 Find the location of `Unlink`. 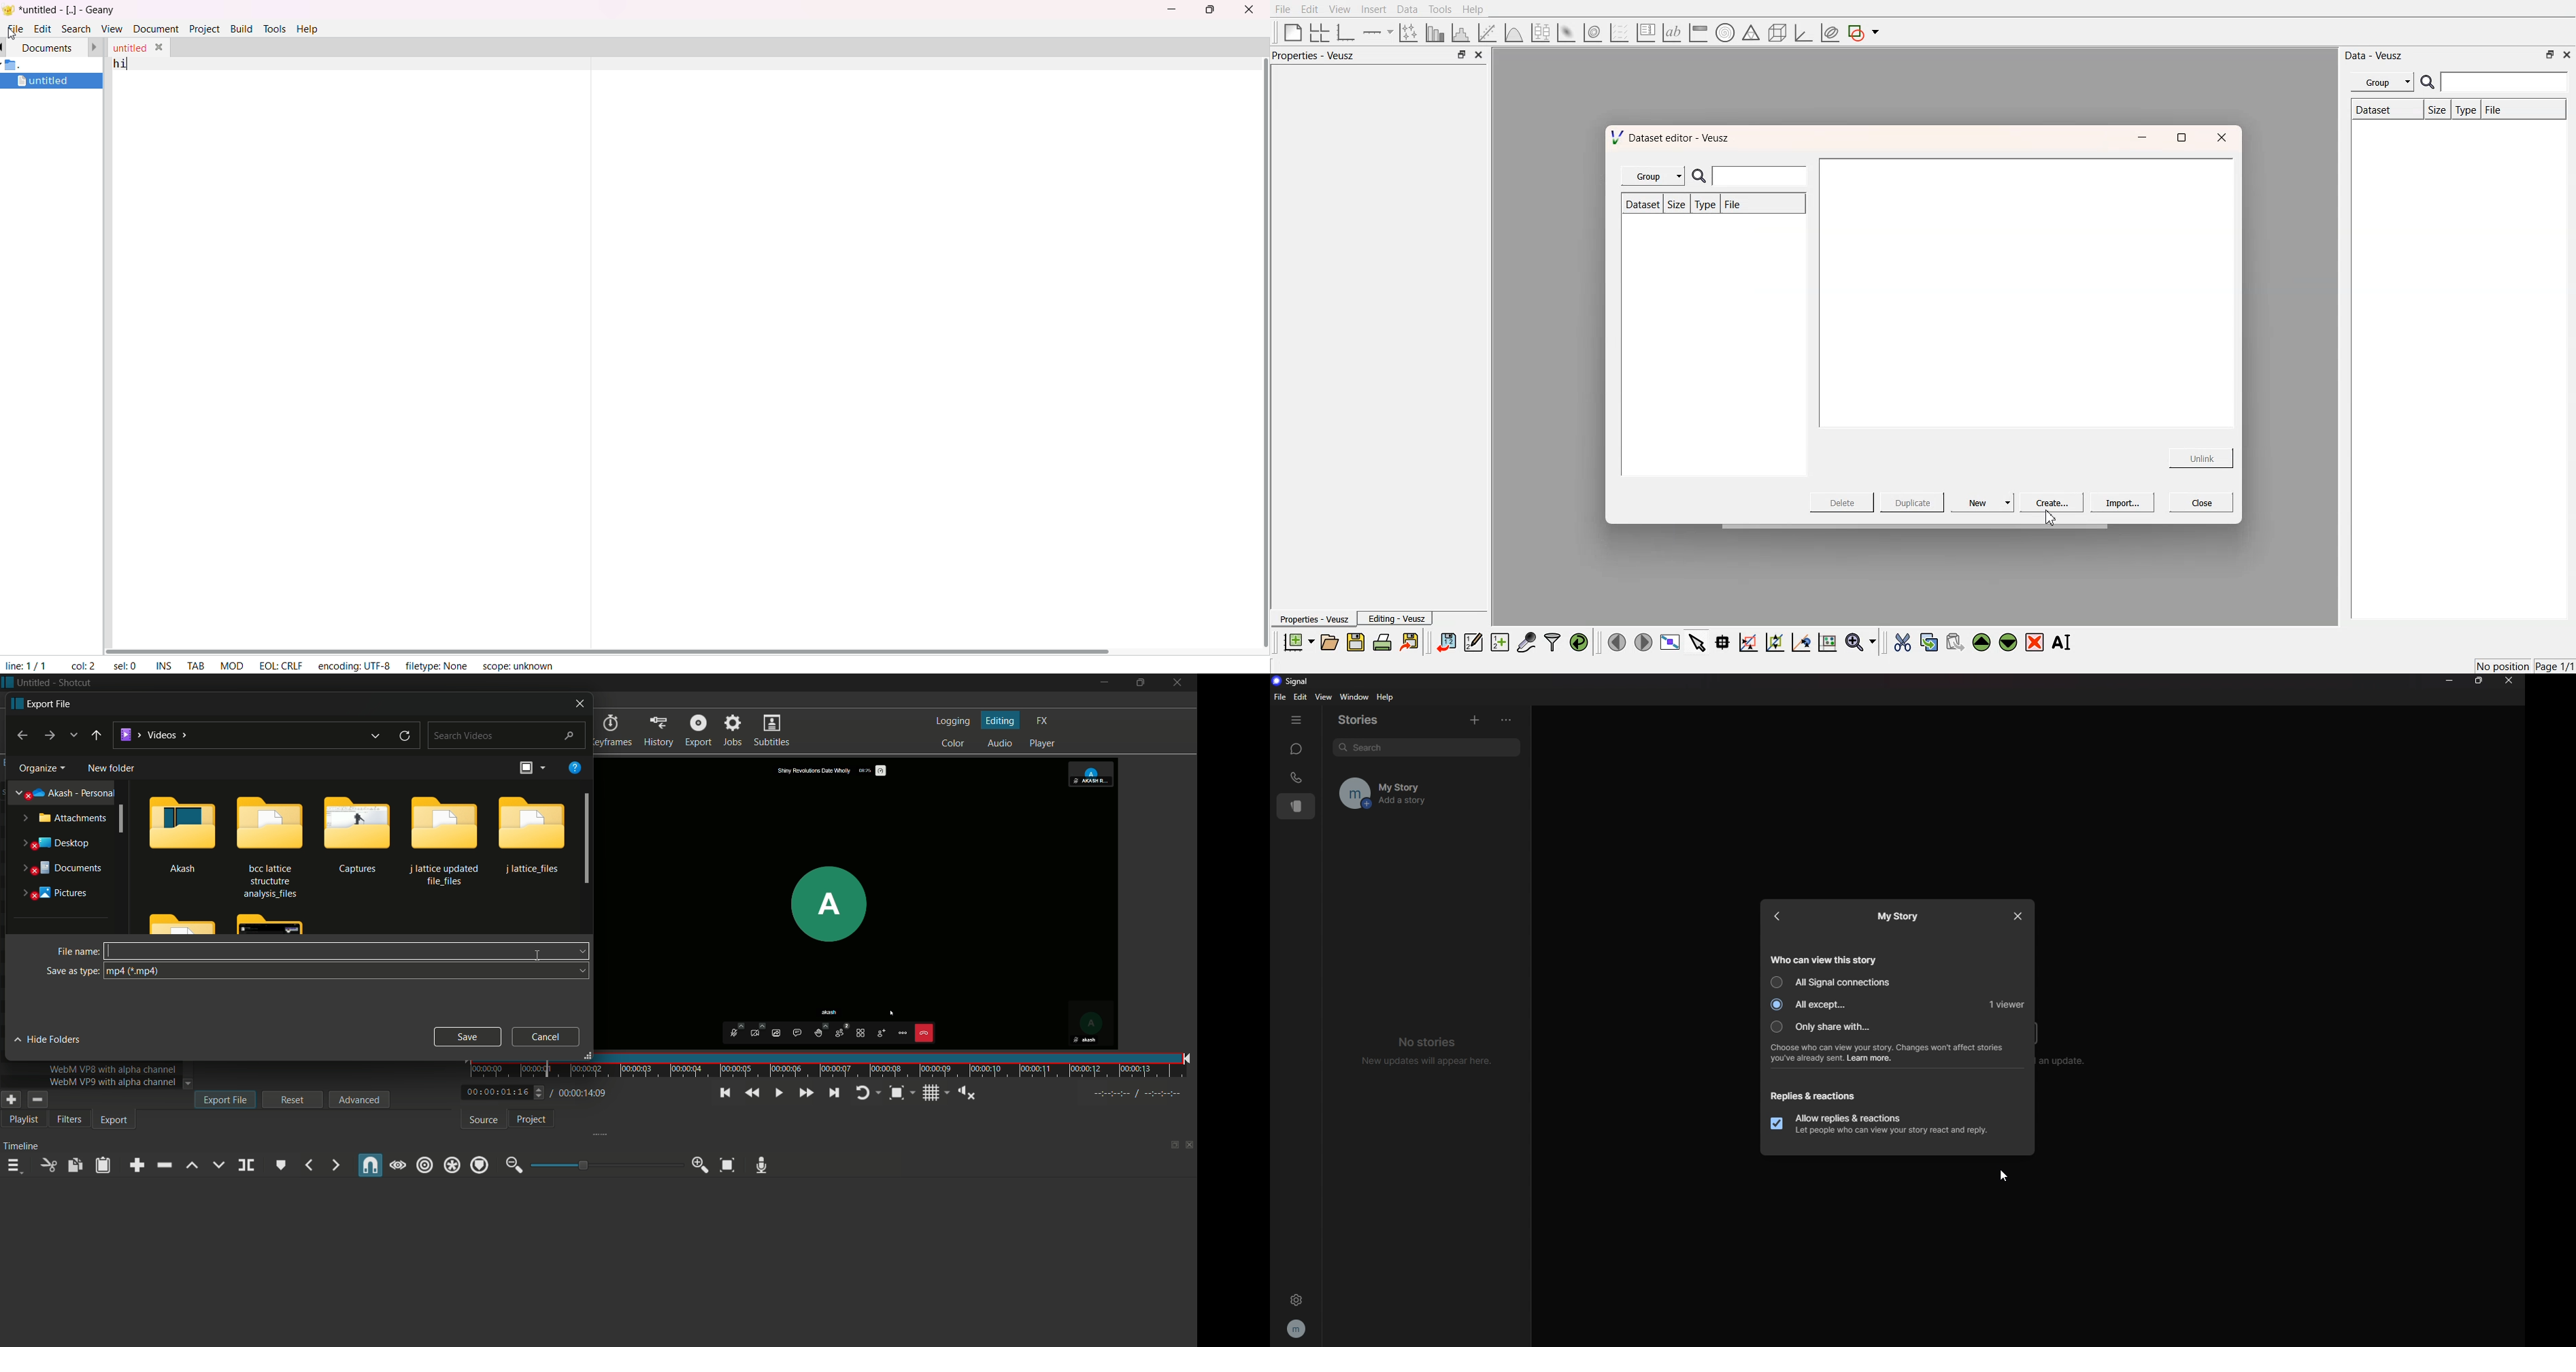

Unlink is located at coordinates (2202, 456).